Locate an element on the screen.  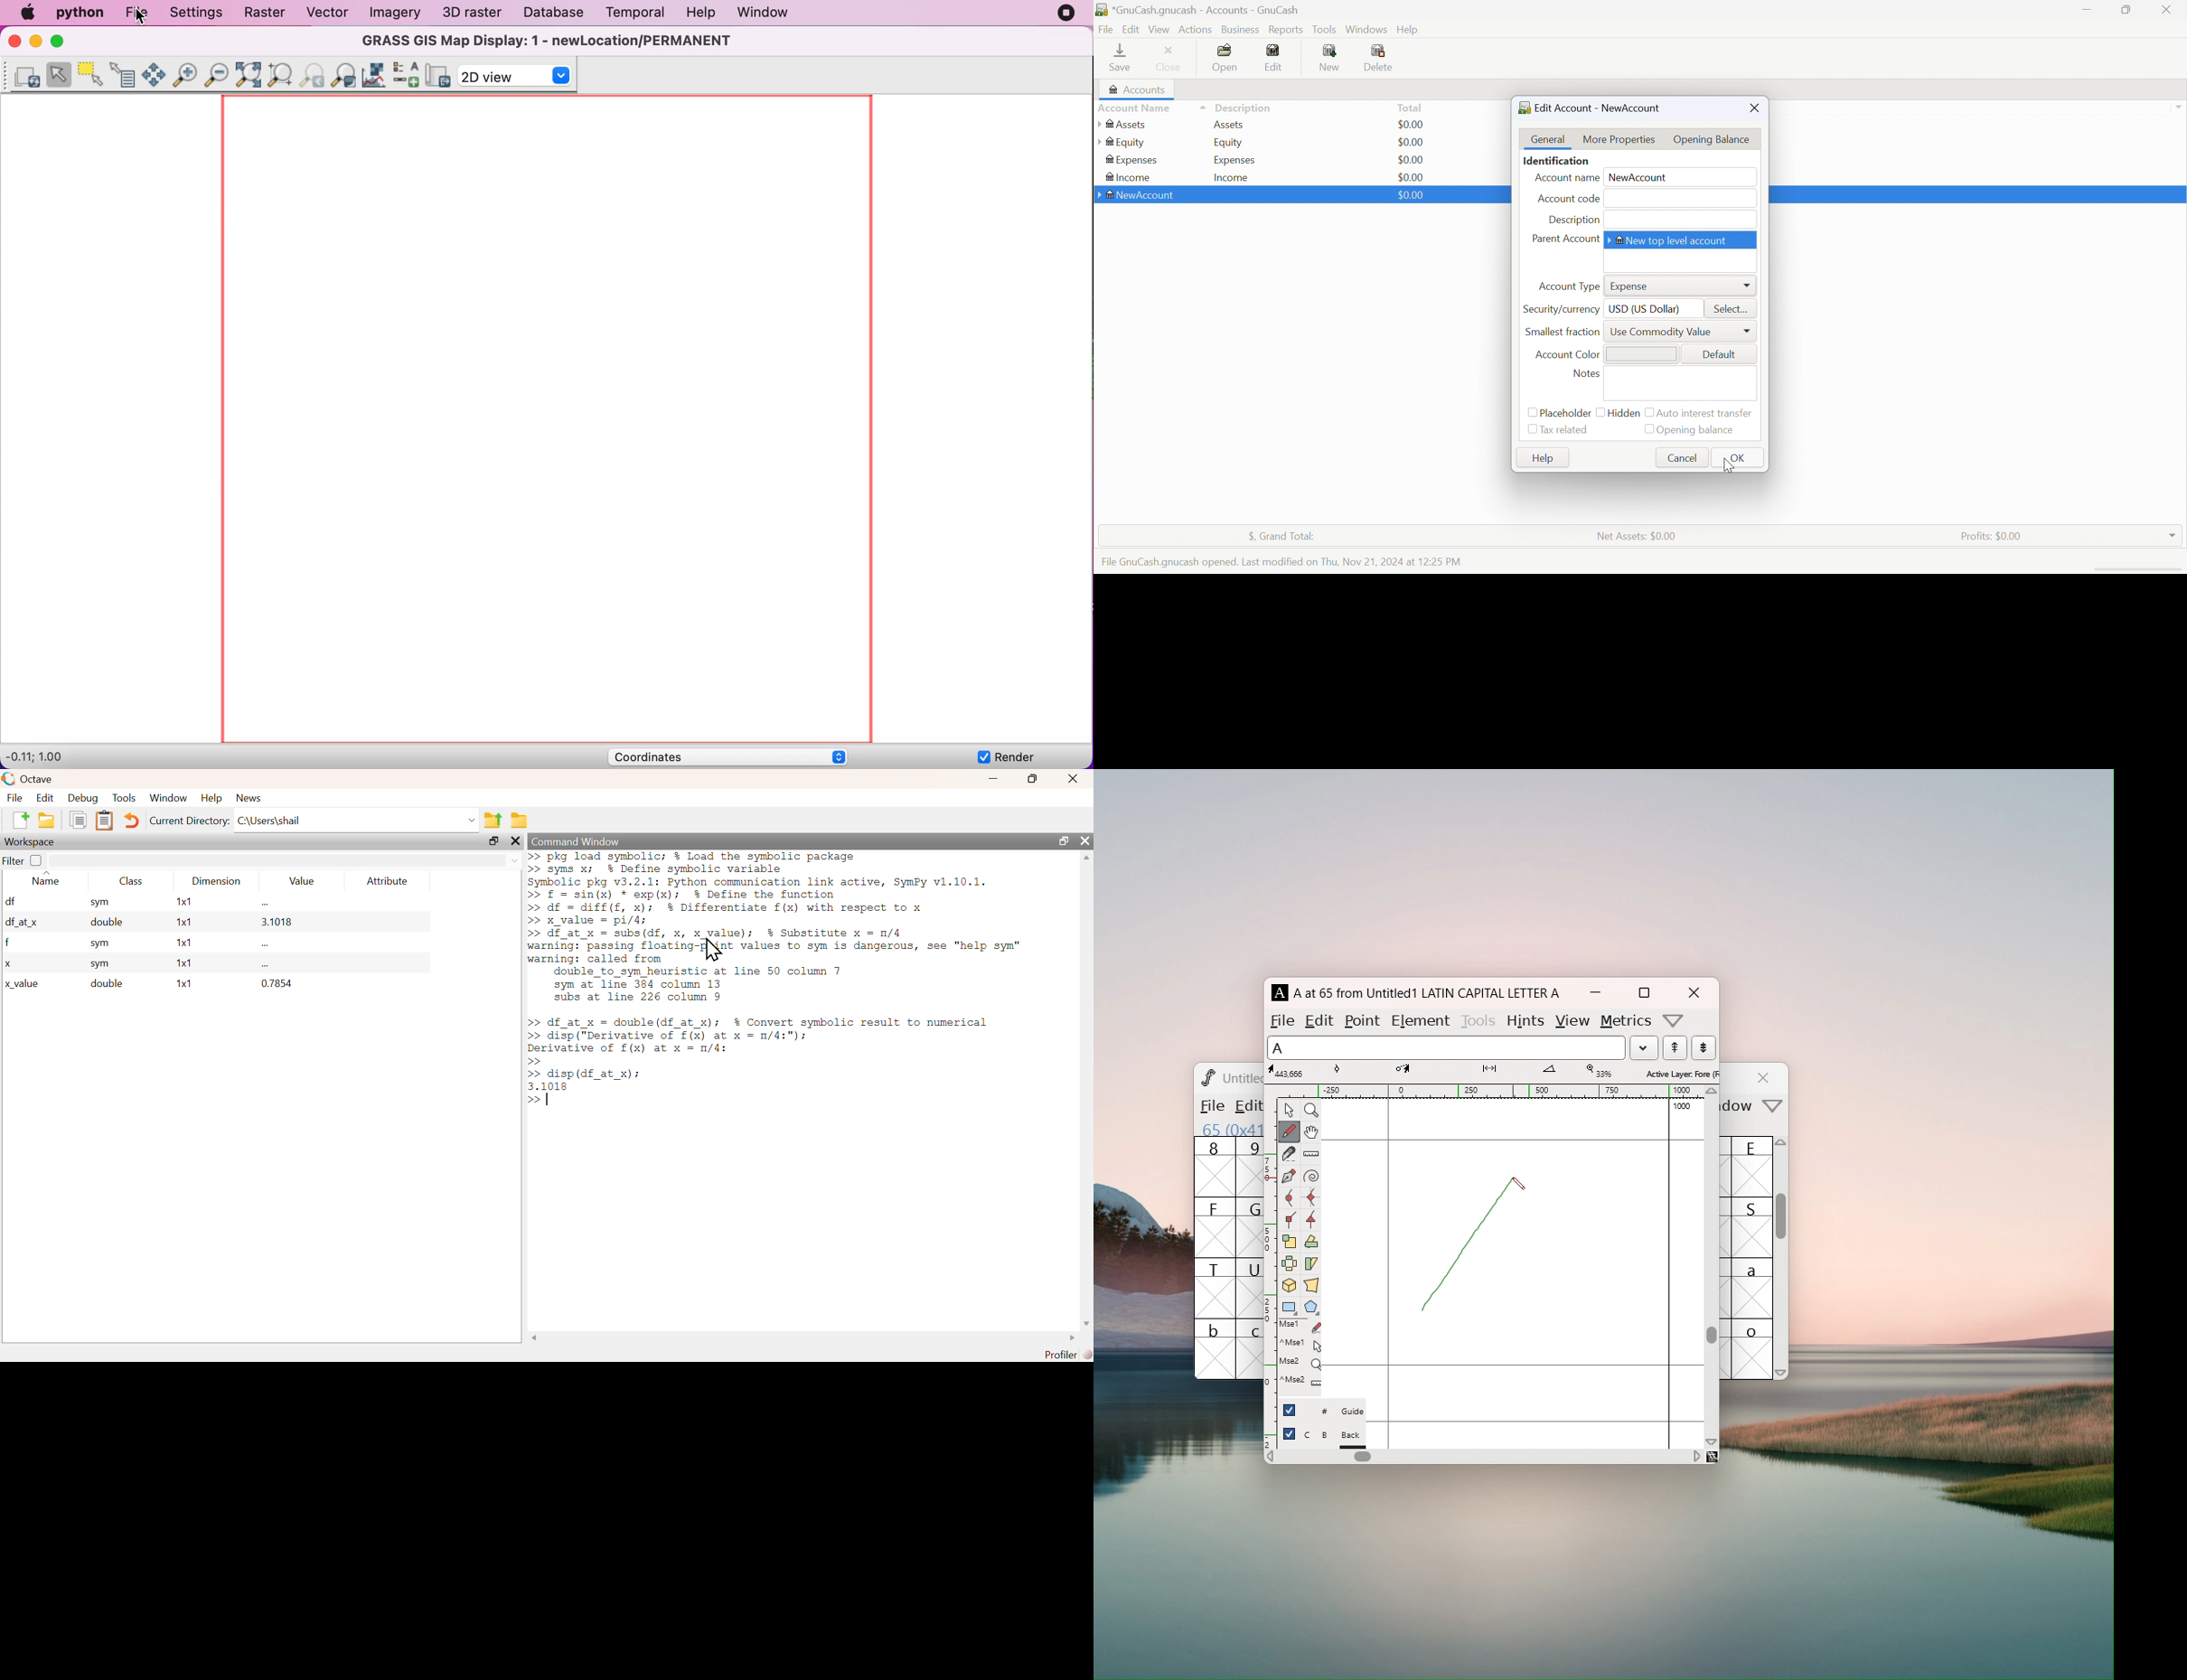
NewAccount is located at coordinates (1643, 177).